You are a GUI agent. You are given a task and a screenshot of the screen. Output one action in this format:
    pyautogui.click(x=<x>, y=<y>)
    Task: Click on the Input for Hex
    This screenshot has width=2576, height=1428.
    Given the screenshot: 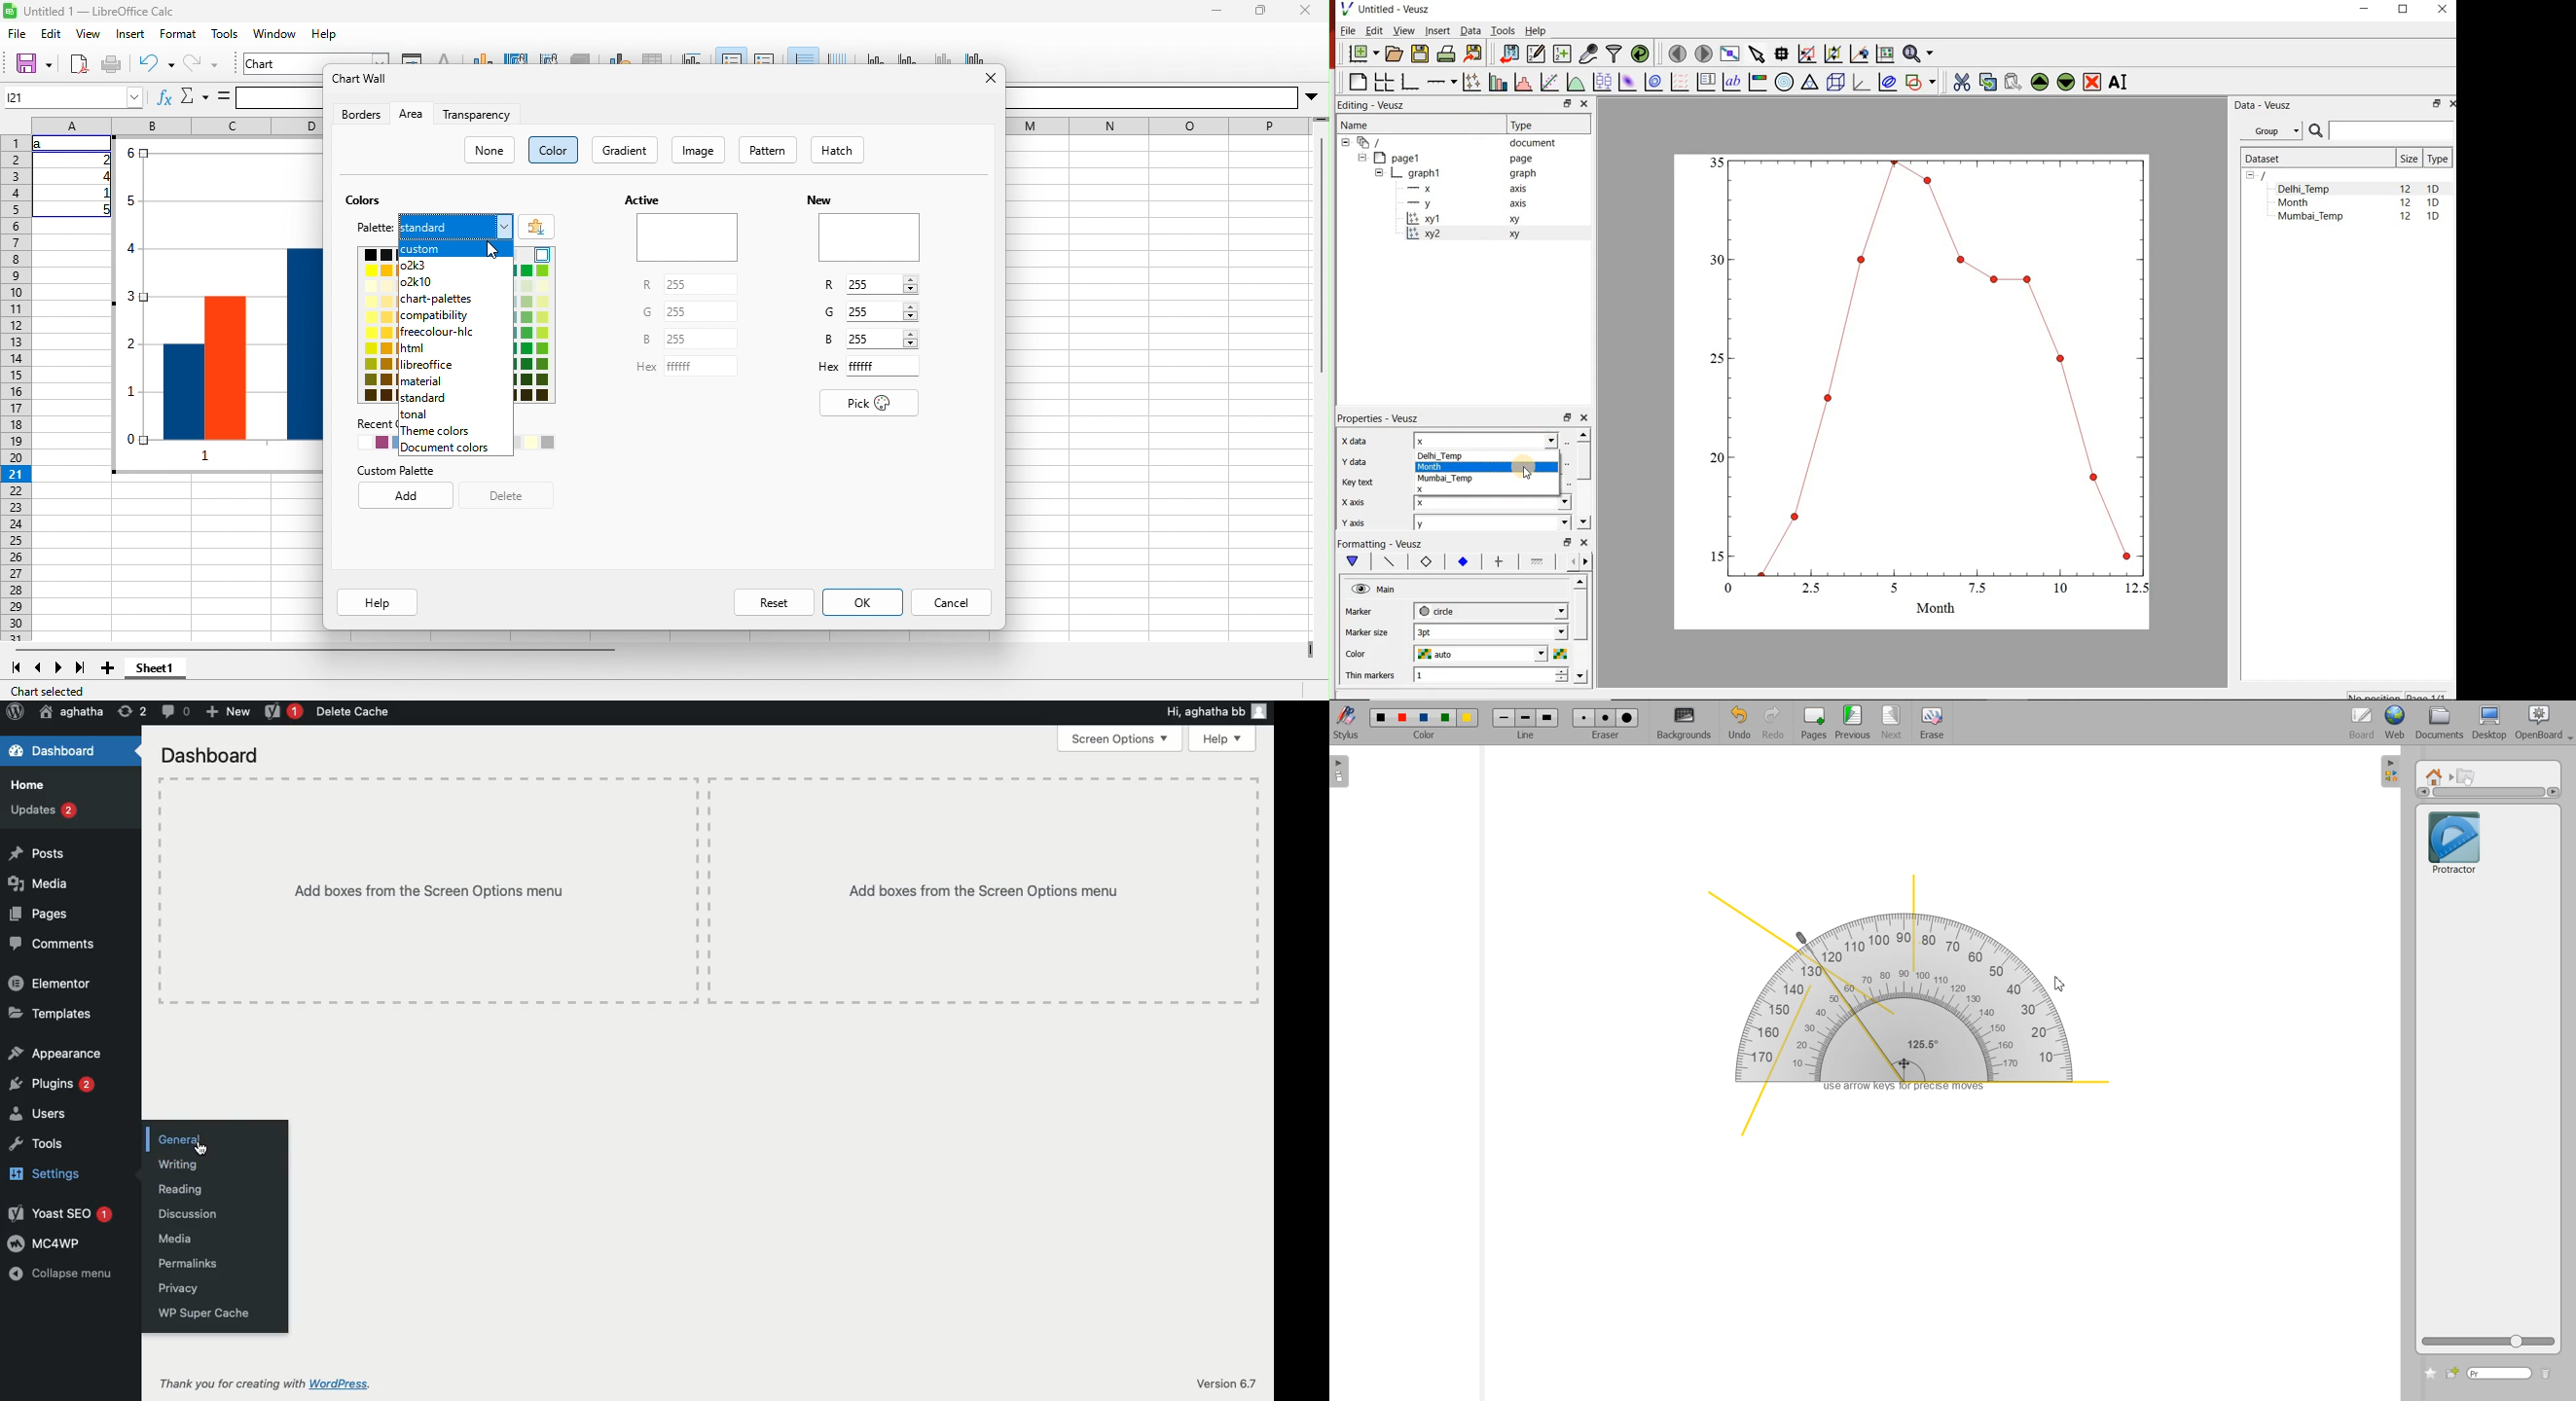 What is the action you would take?
    pyautogui.click(x=701, y=366)
    